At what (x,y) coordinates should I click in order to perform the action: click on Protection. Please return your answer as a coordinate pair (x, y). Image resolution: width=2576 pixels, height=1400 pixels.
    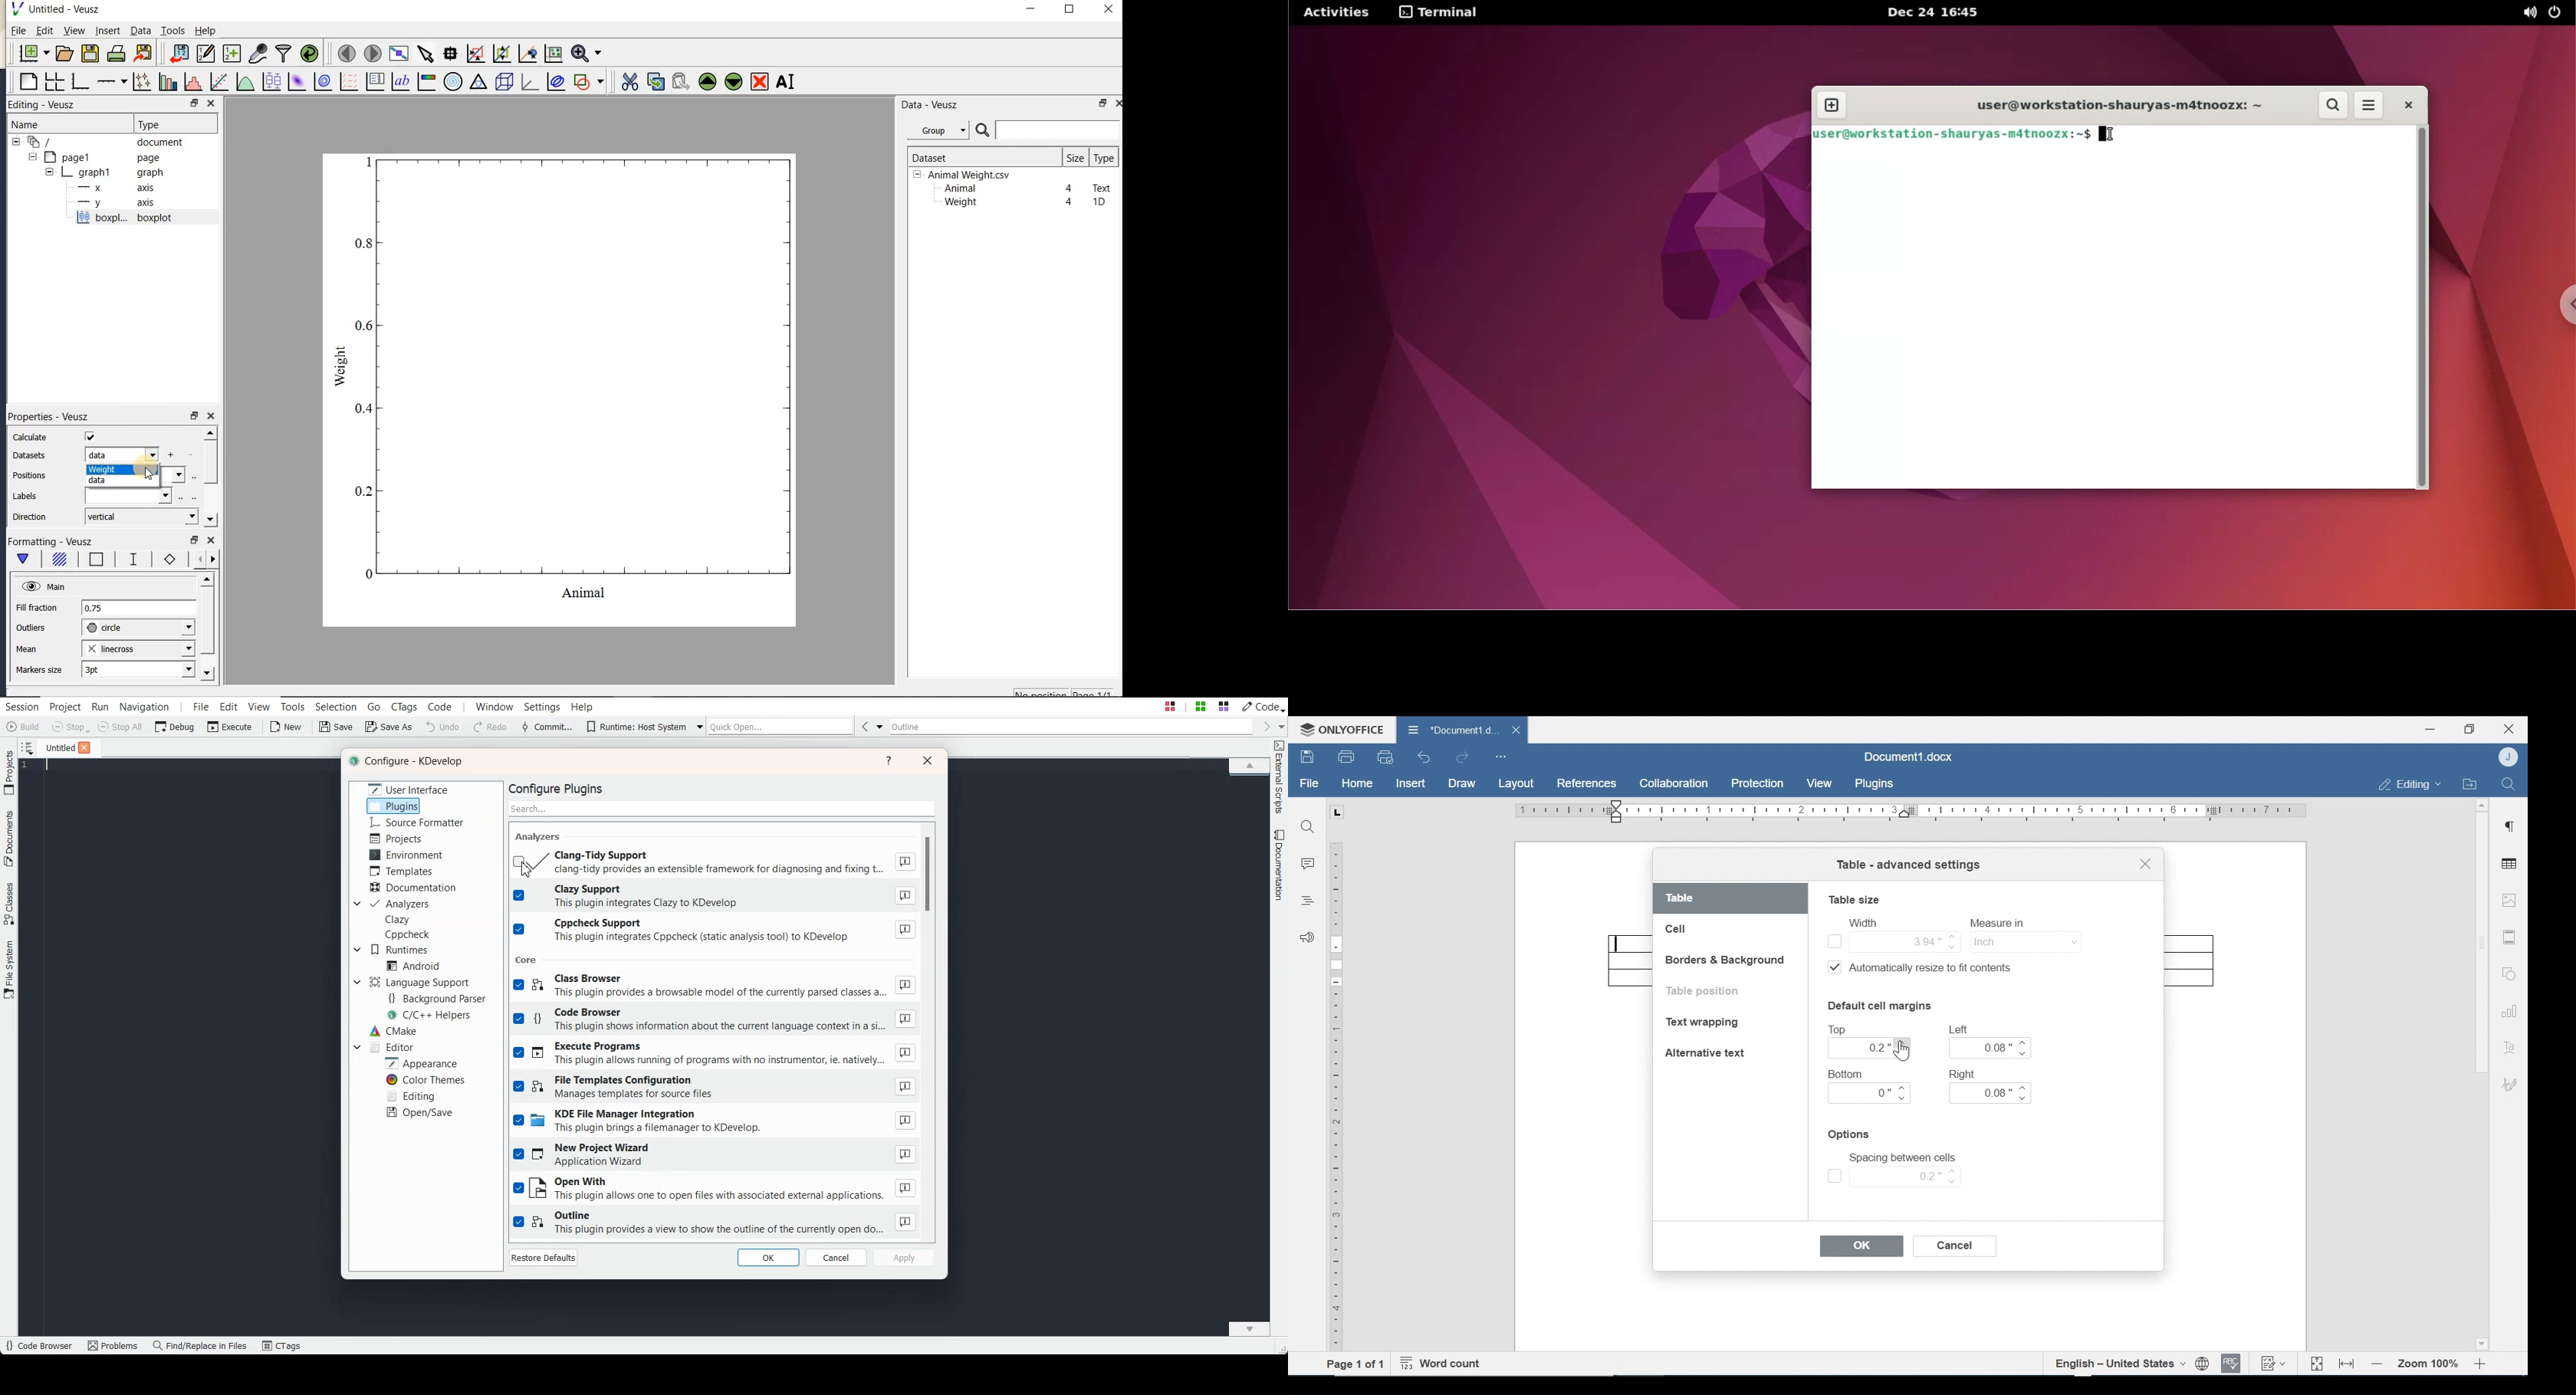
    Looking at the image, I should click on (1758, 784).